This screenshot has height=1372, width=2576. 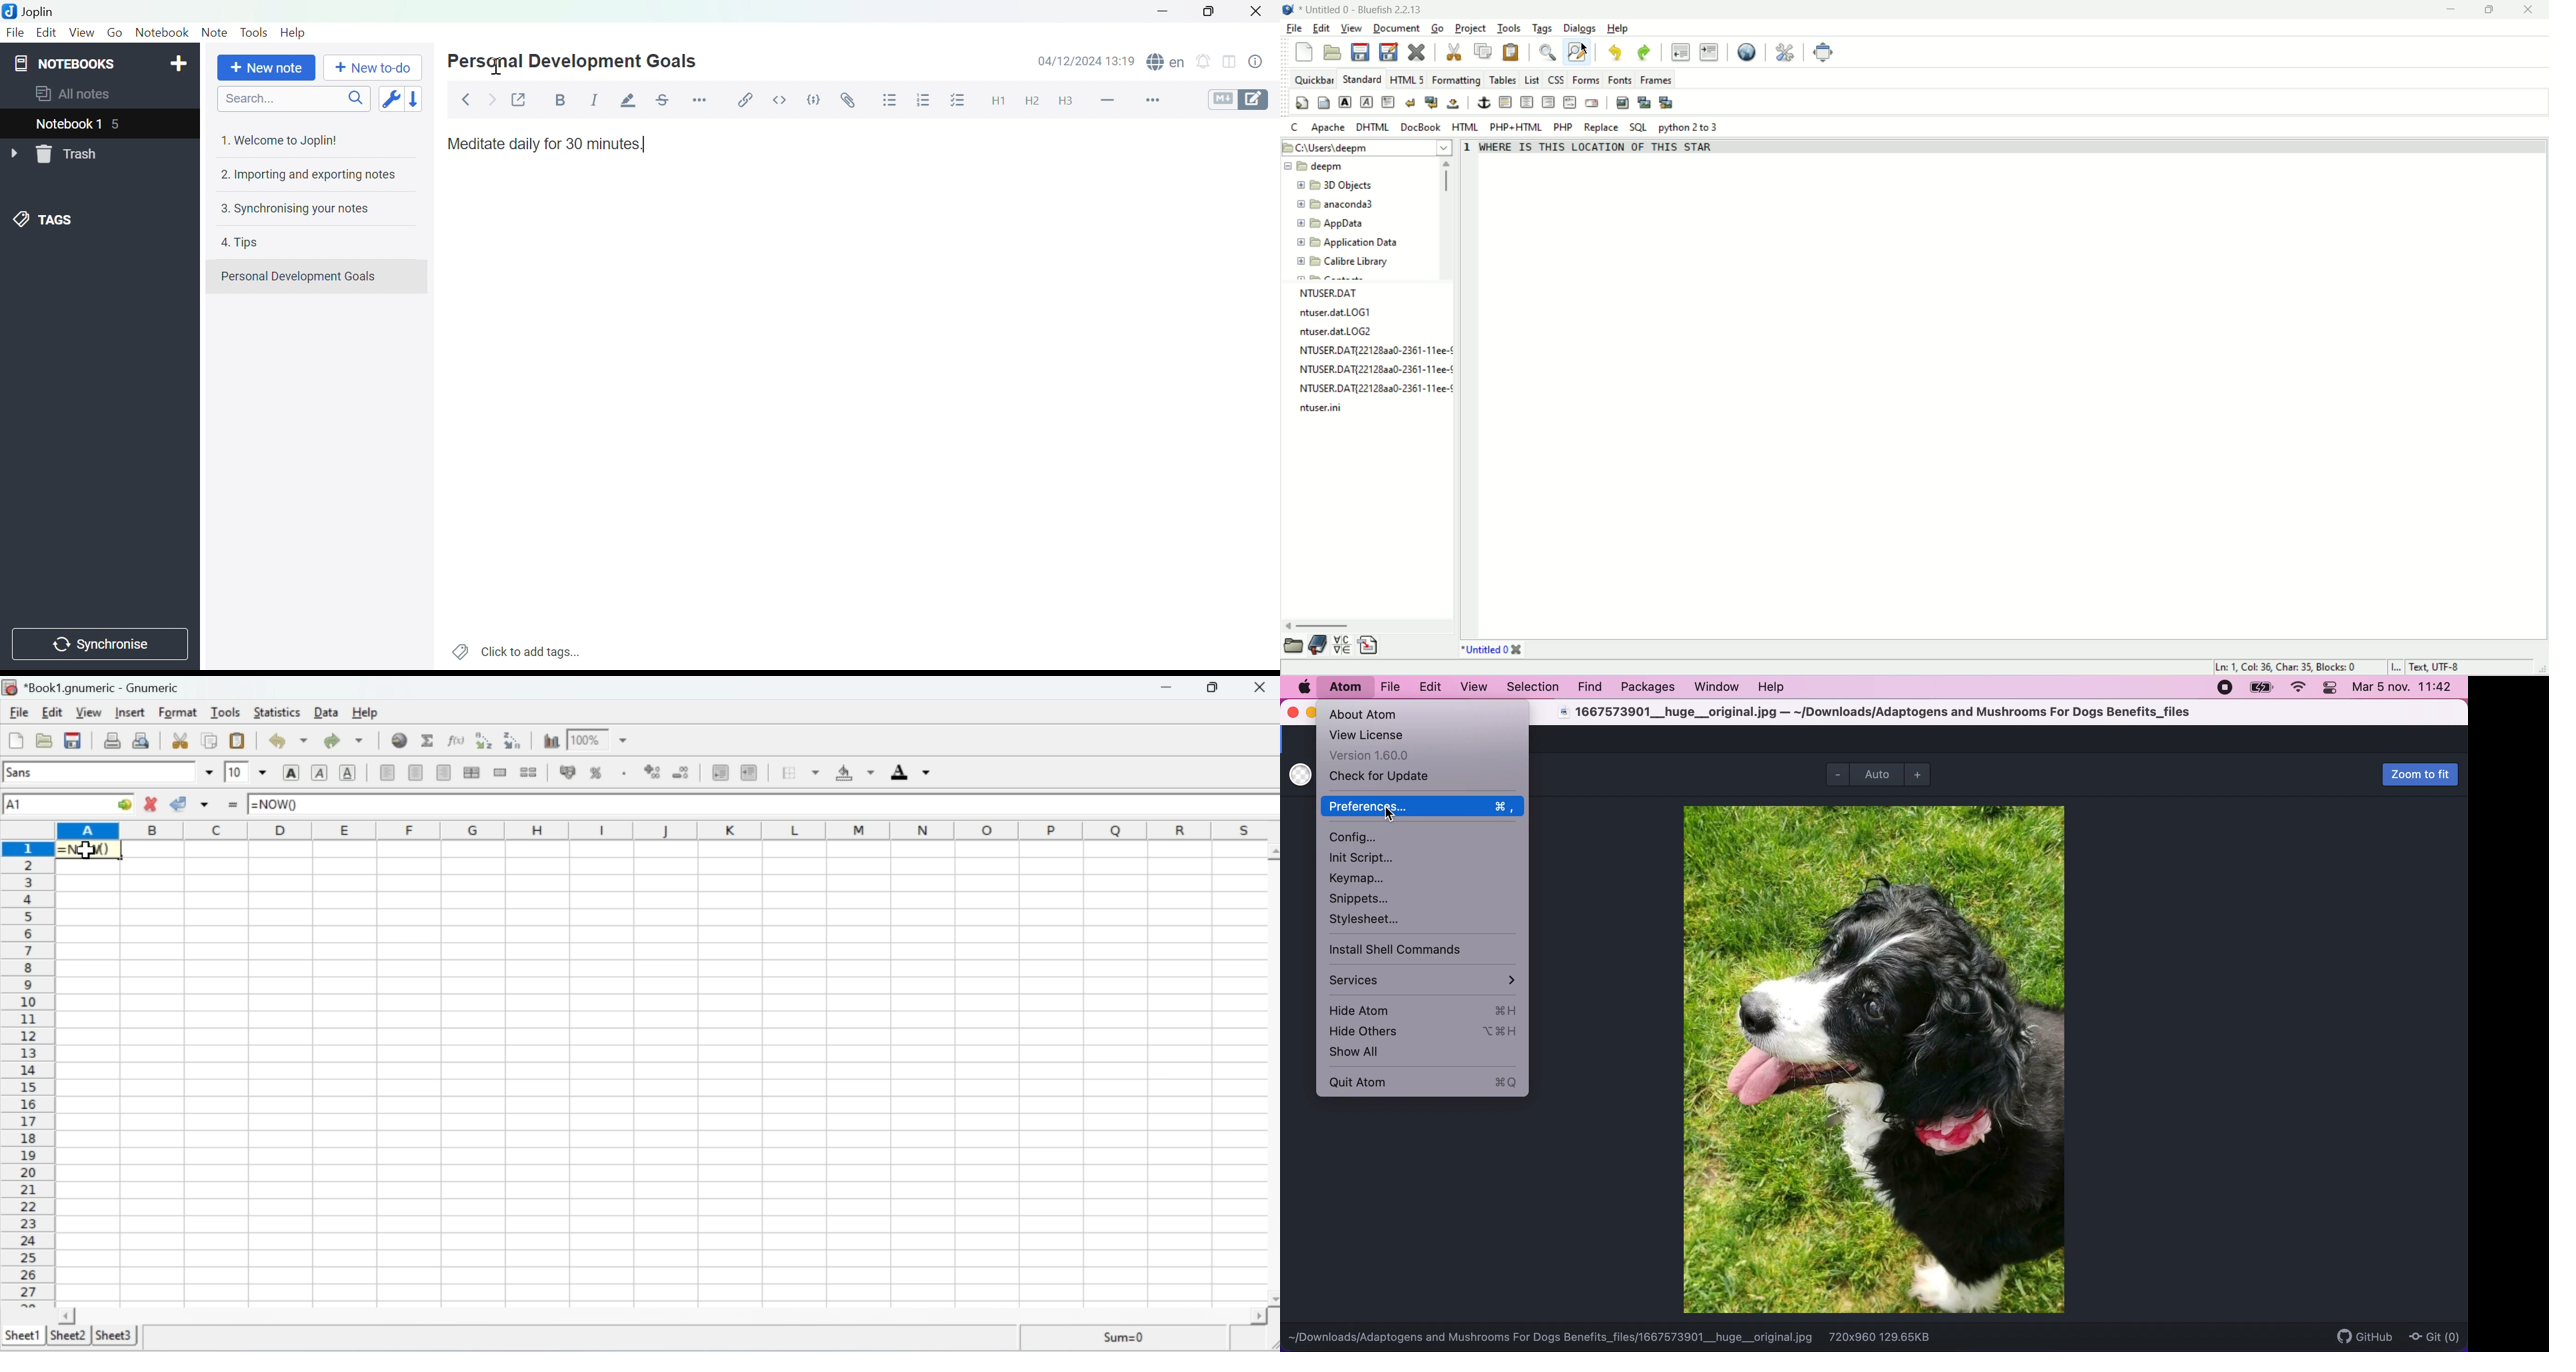 I want to click on document, so click(x=1398, y=28).